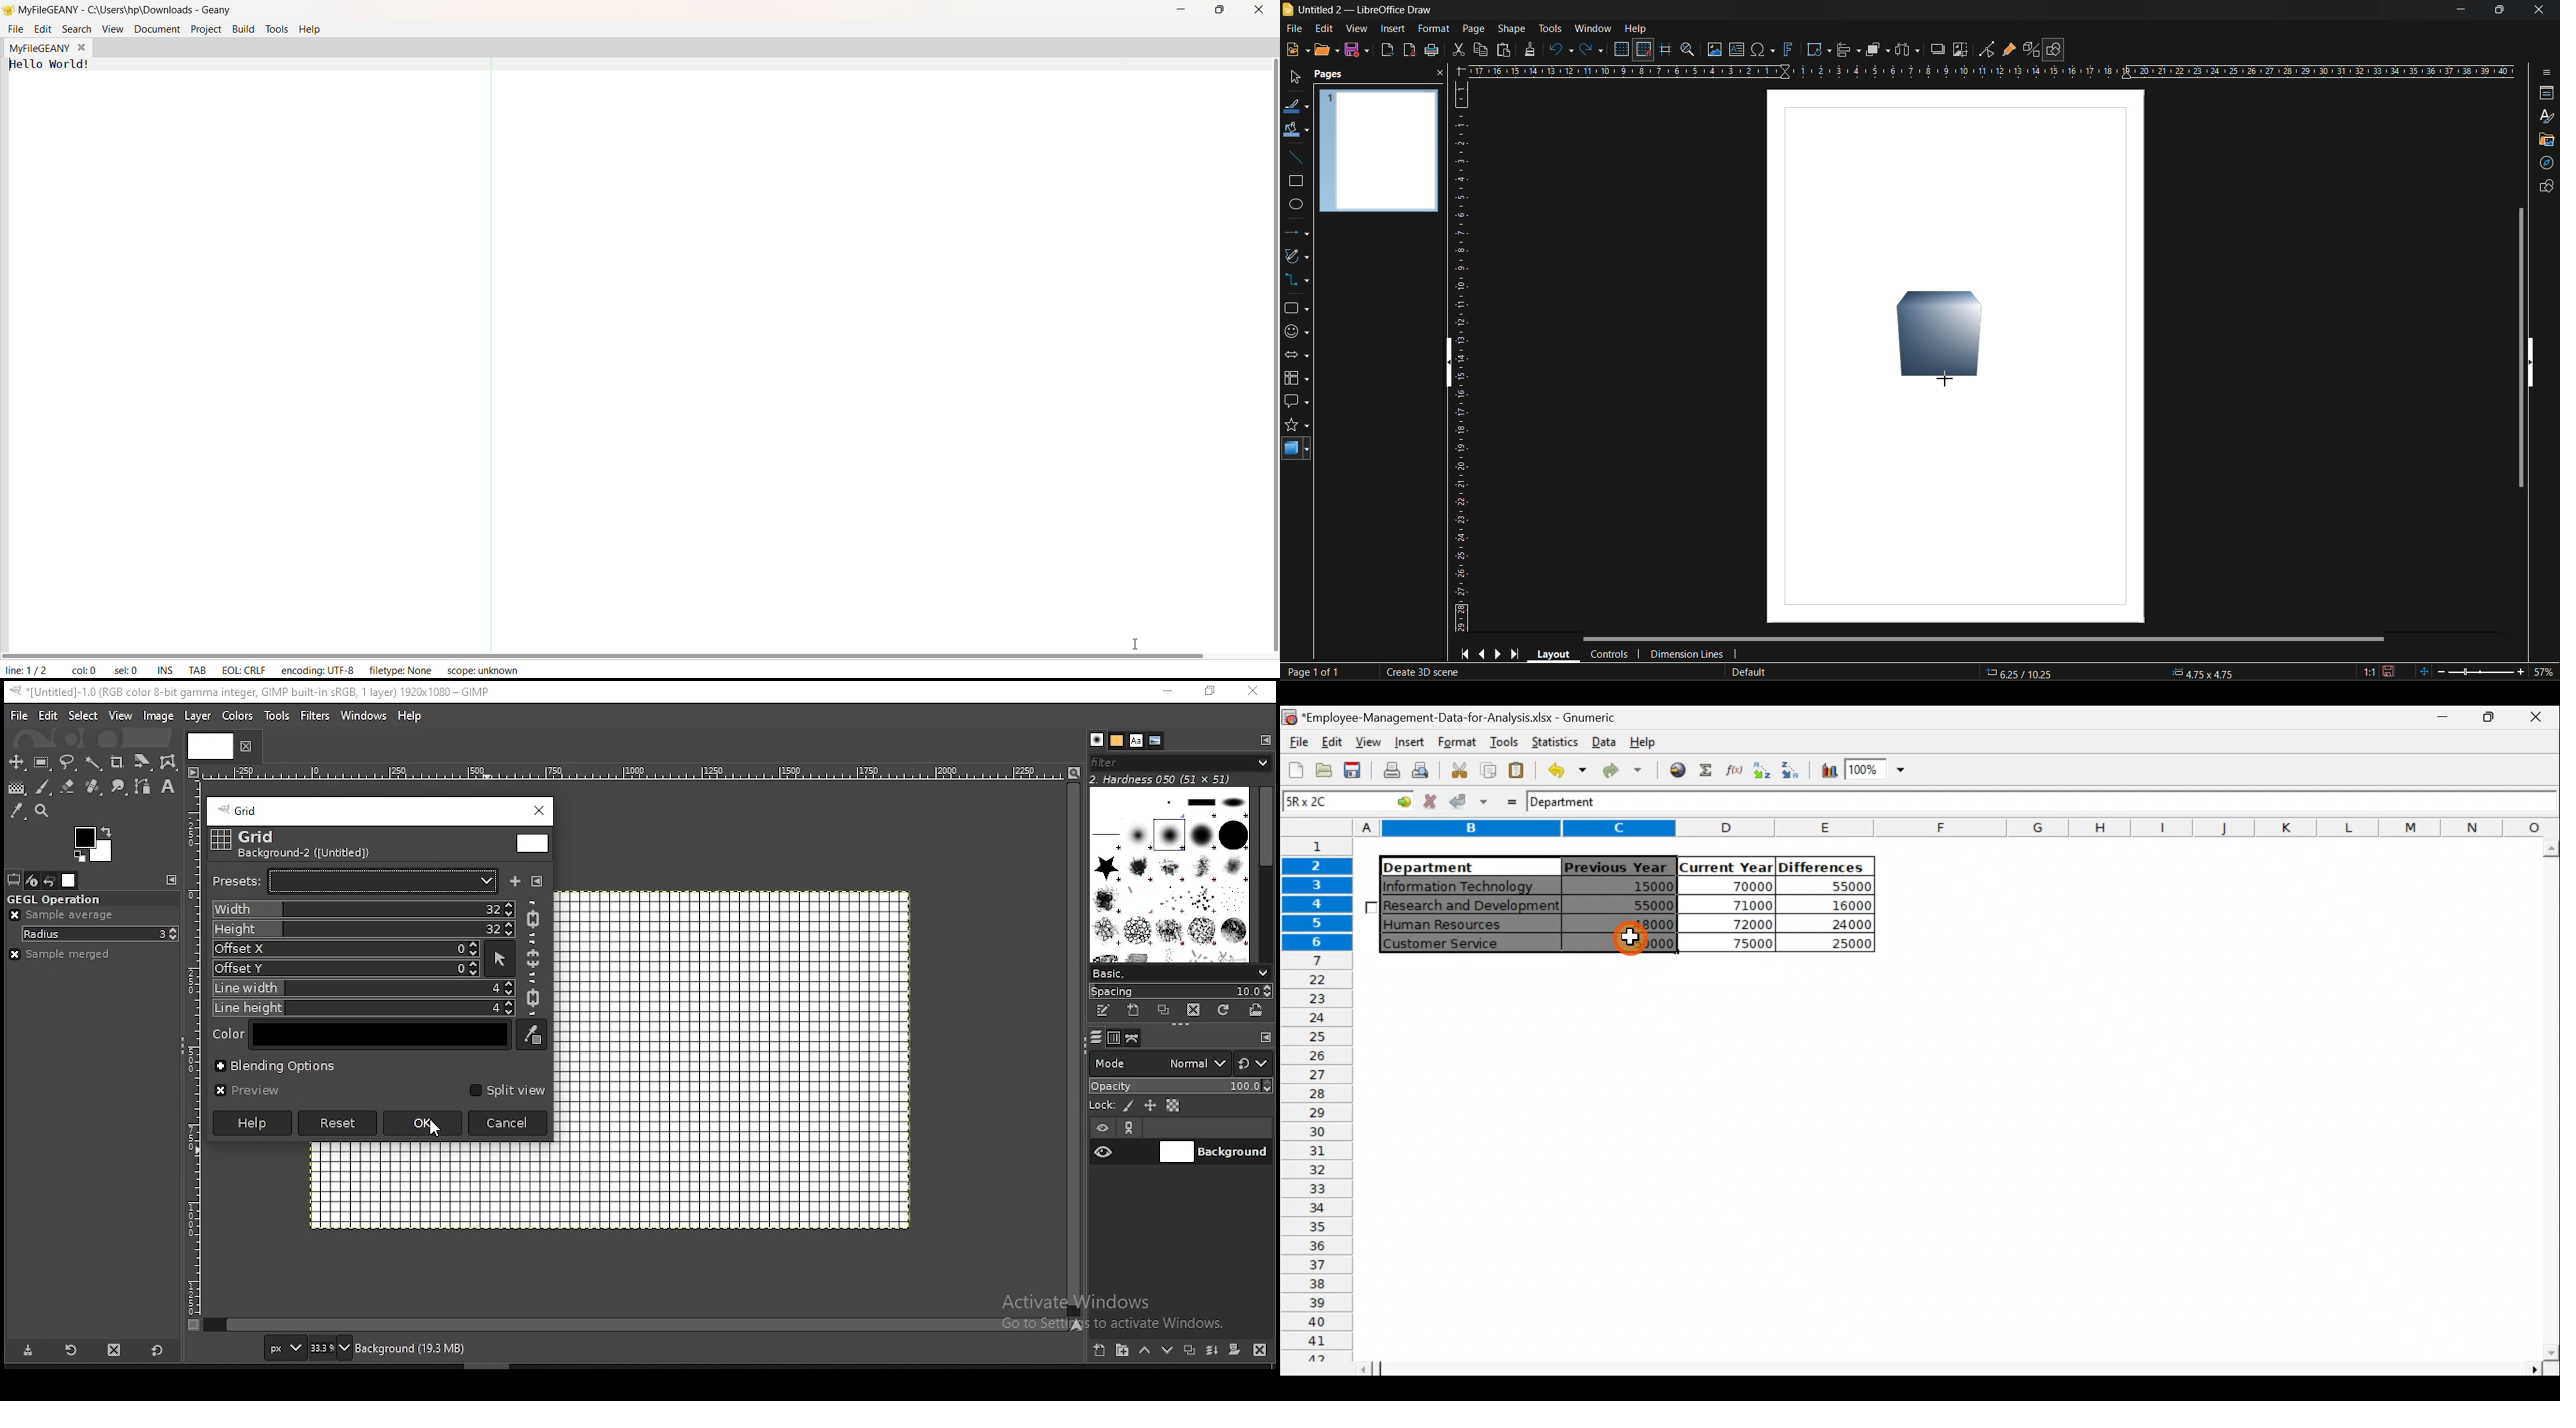 The width and height of the screenshot is (2576, 1428). I want to click on show gluepoint functions, so click(2009, 50).